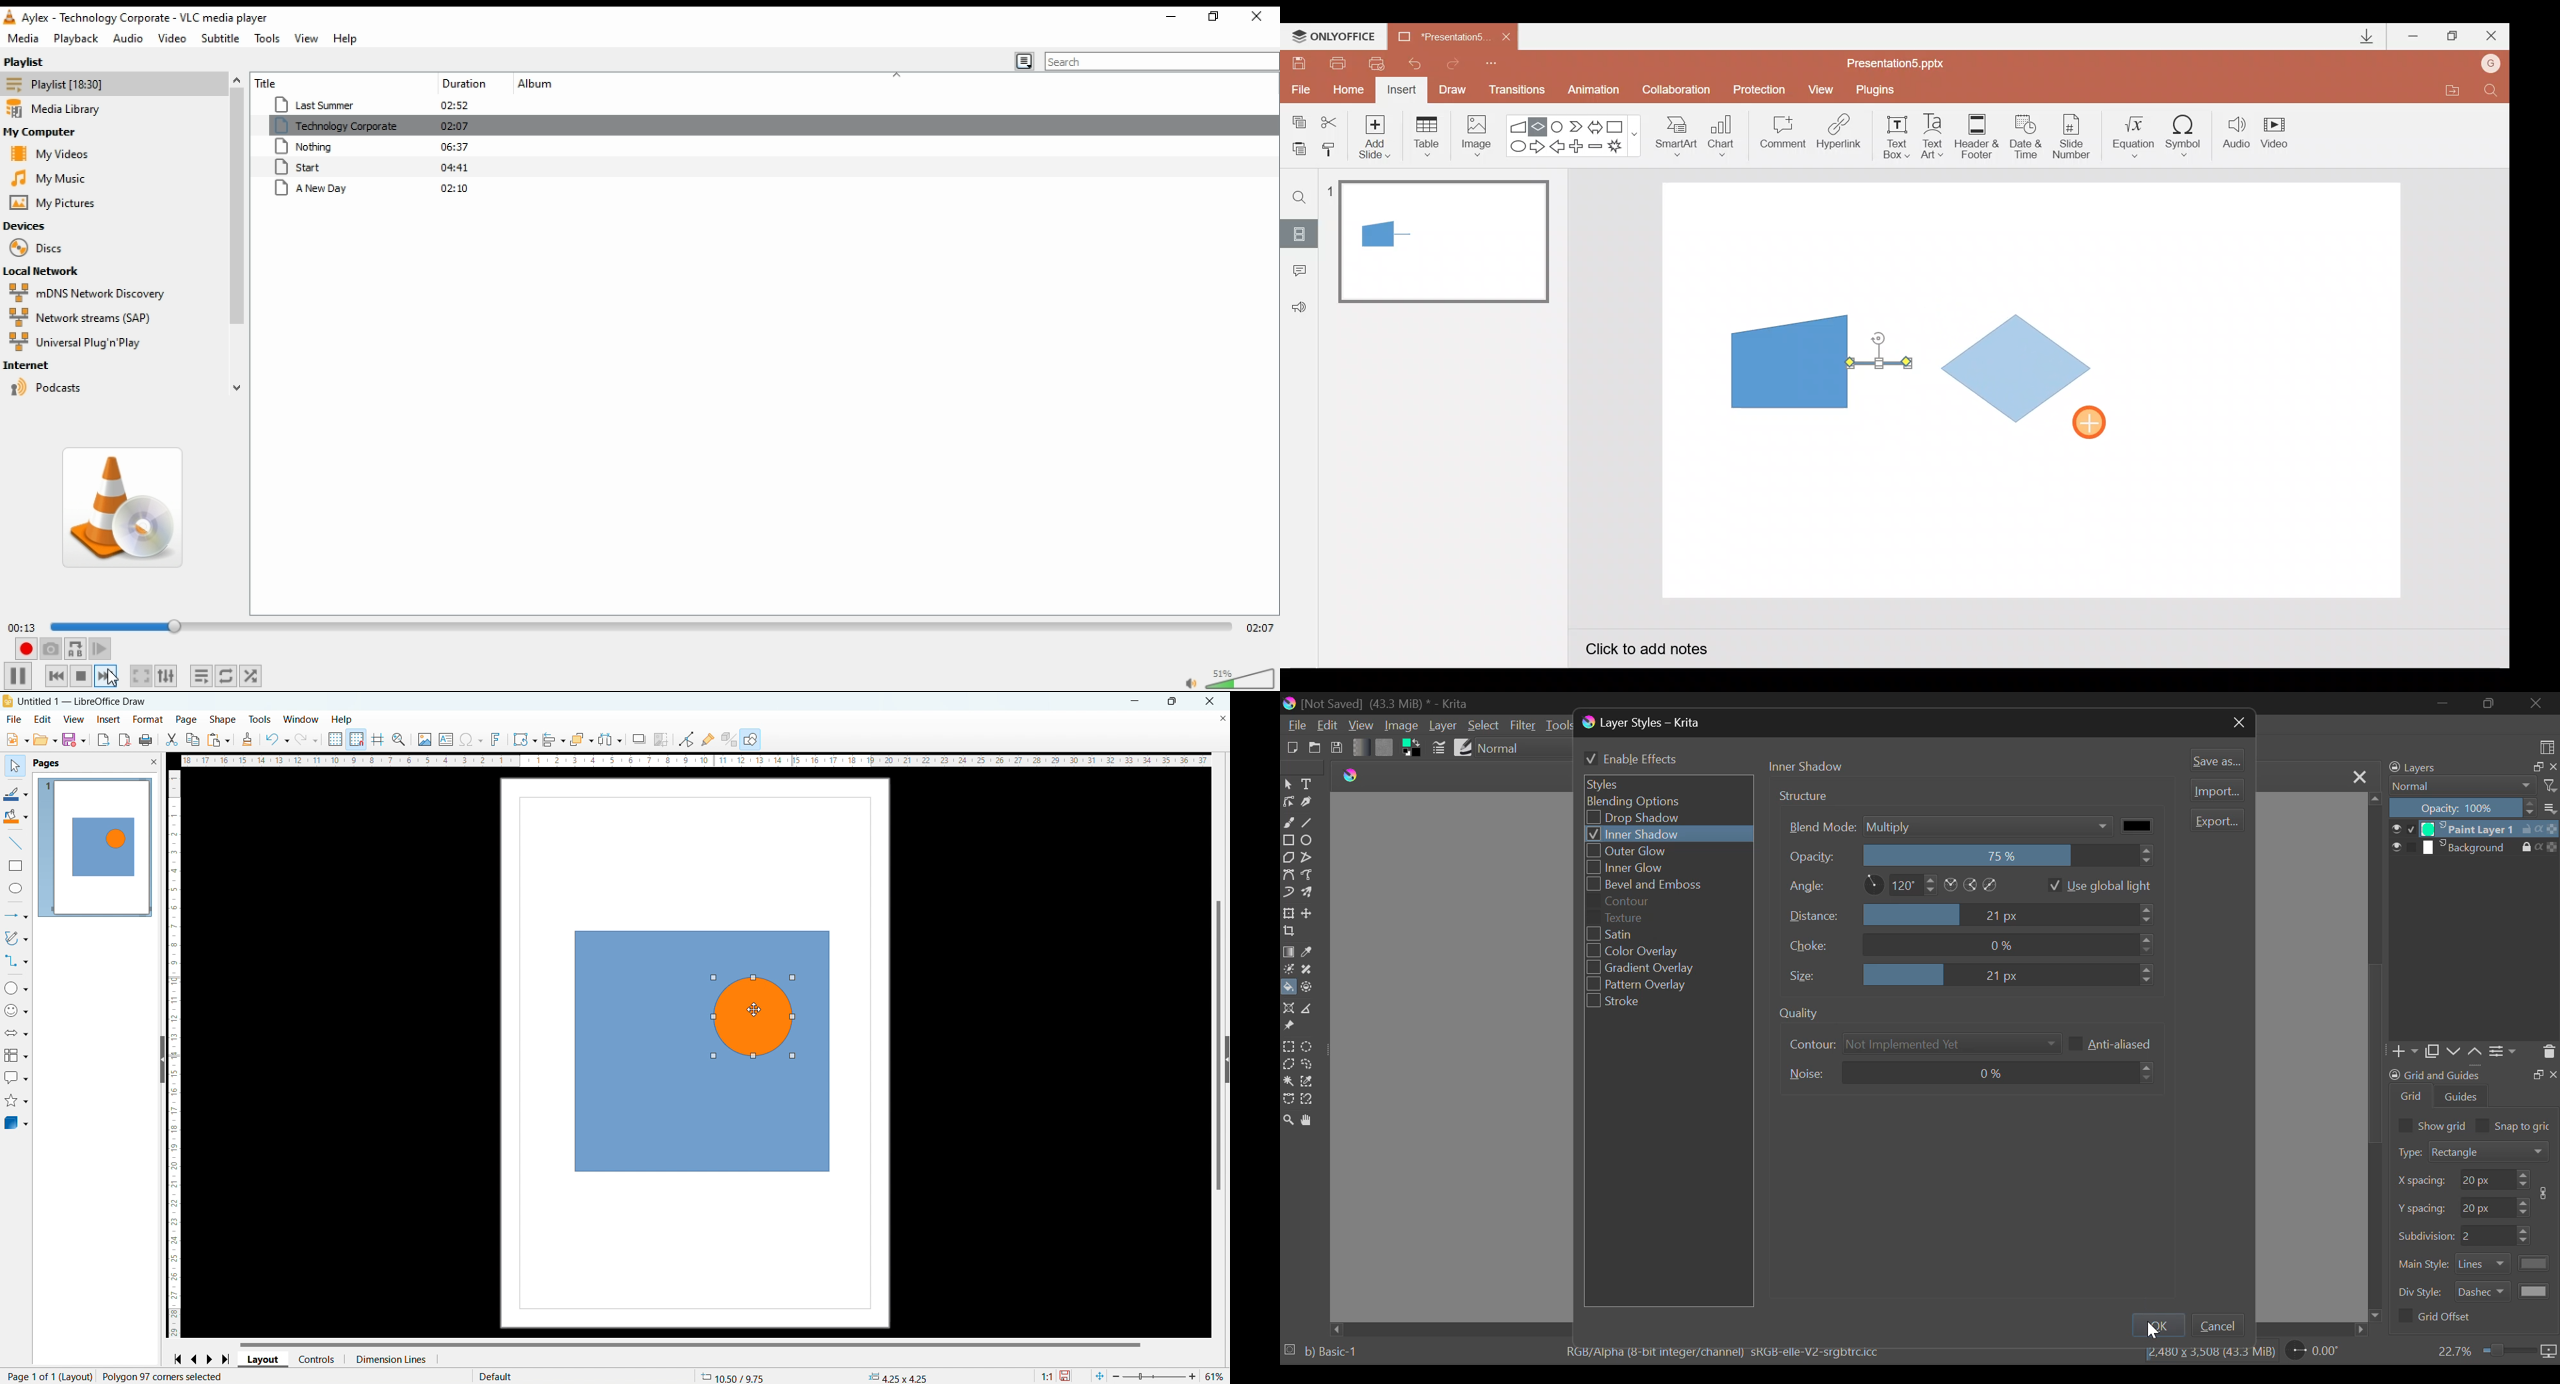 Image resolution: width=2576 pixels, height=1400 pixels. What do you see at coordinates (1307, 802) in the screenshot?
I see `Calligraphic Tool` at bounding box center [1307, 802].